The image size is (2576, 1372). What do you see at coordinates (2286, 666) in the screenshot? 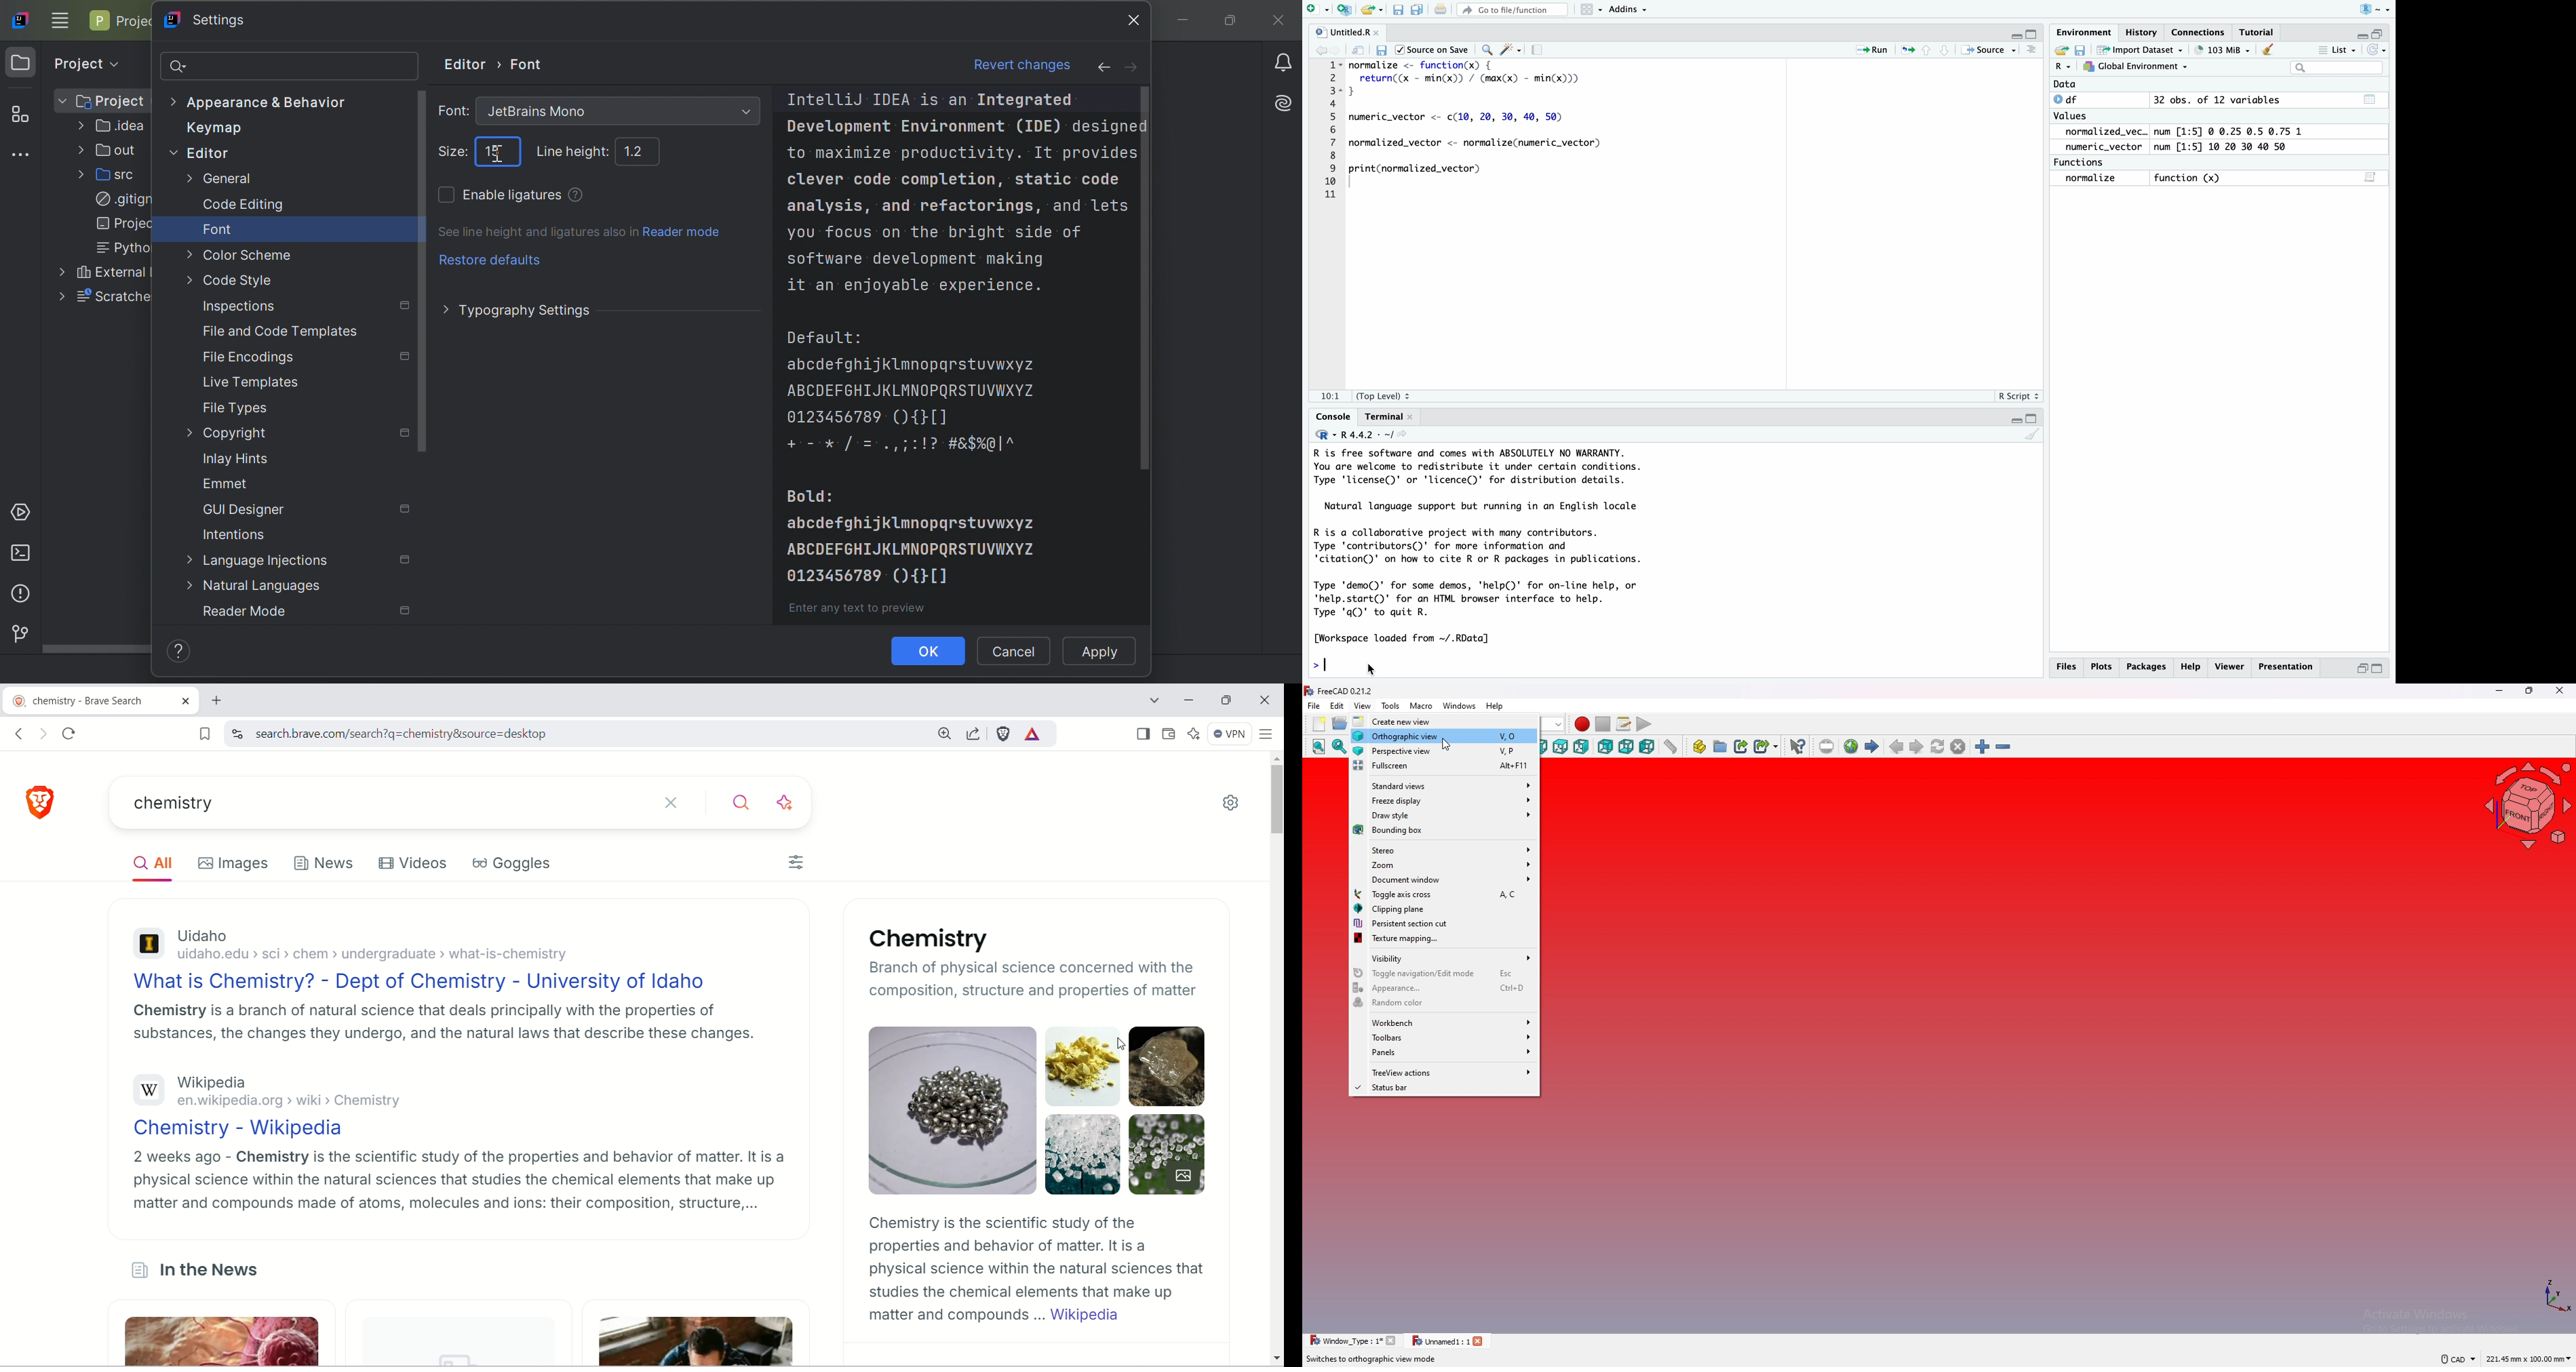
I see `Presentation` at bounding box center [2286, 666].